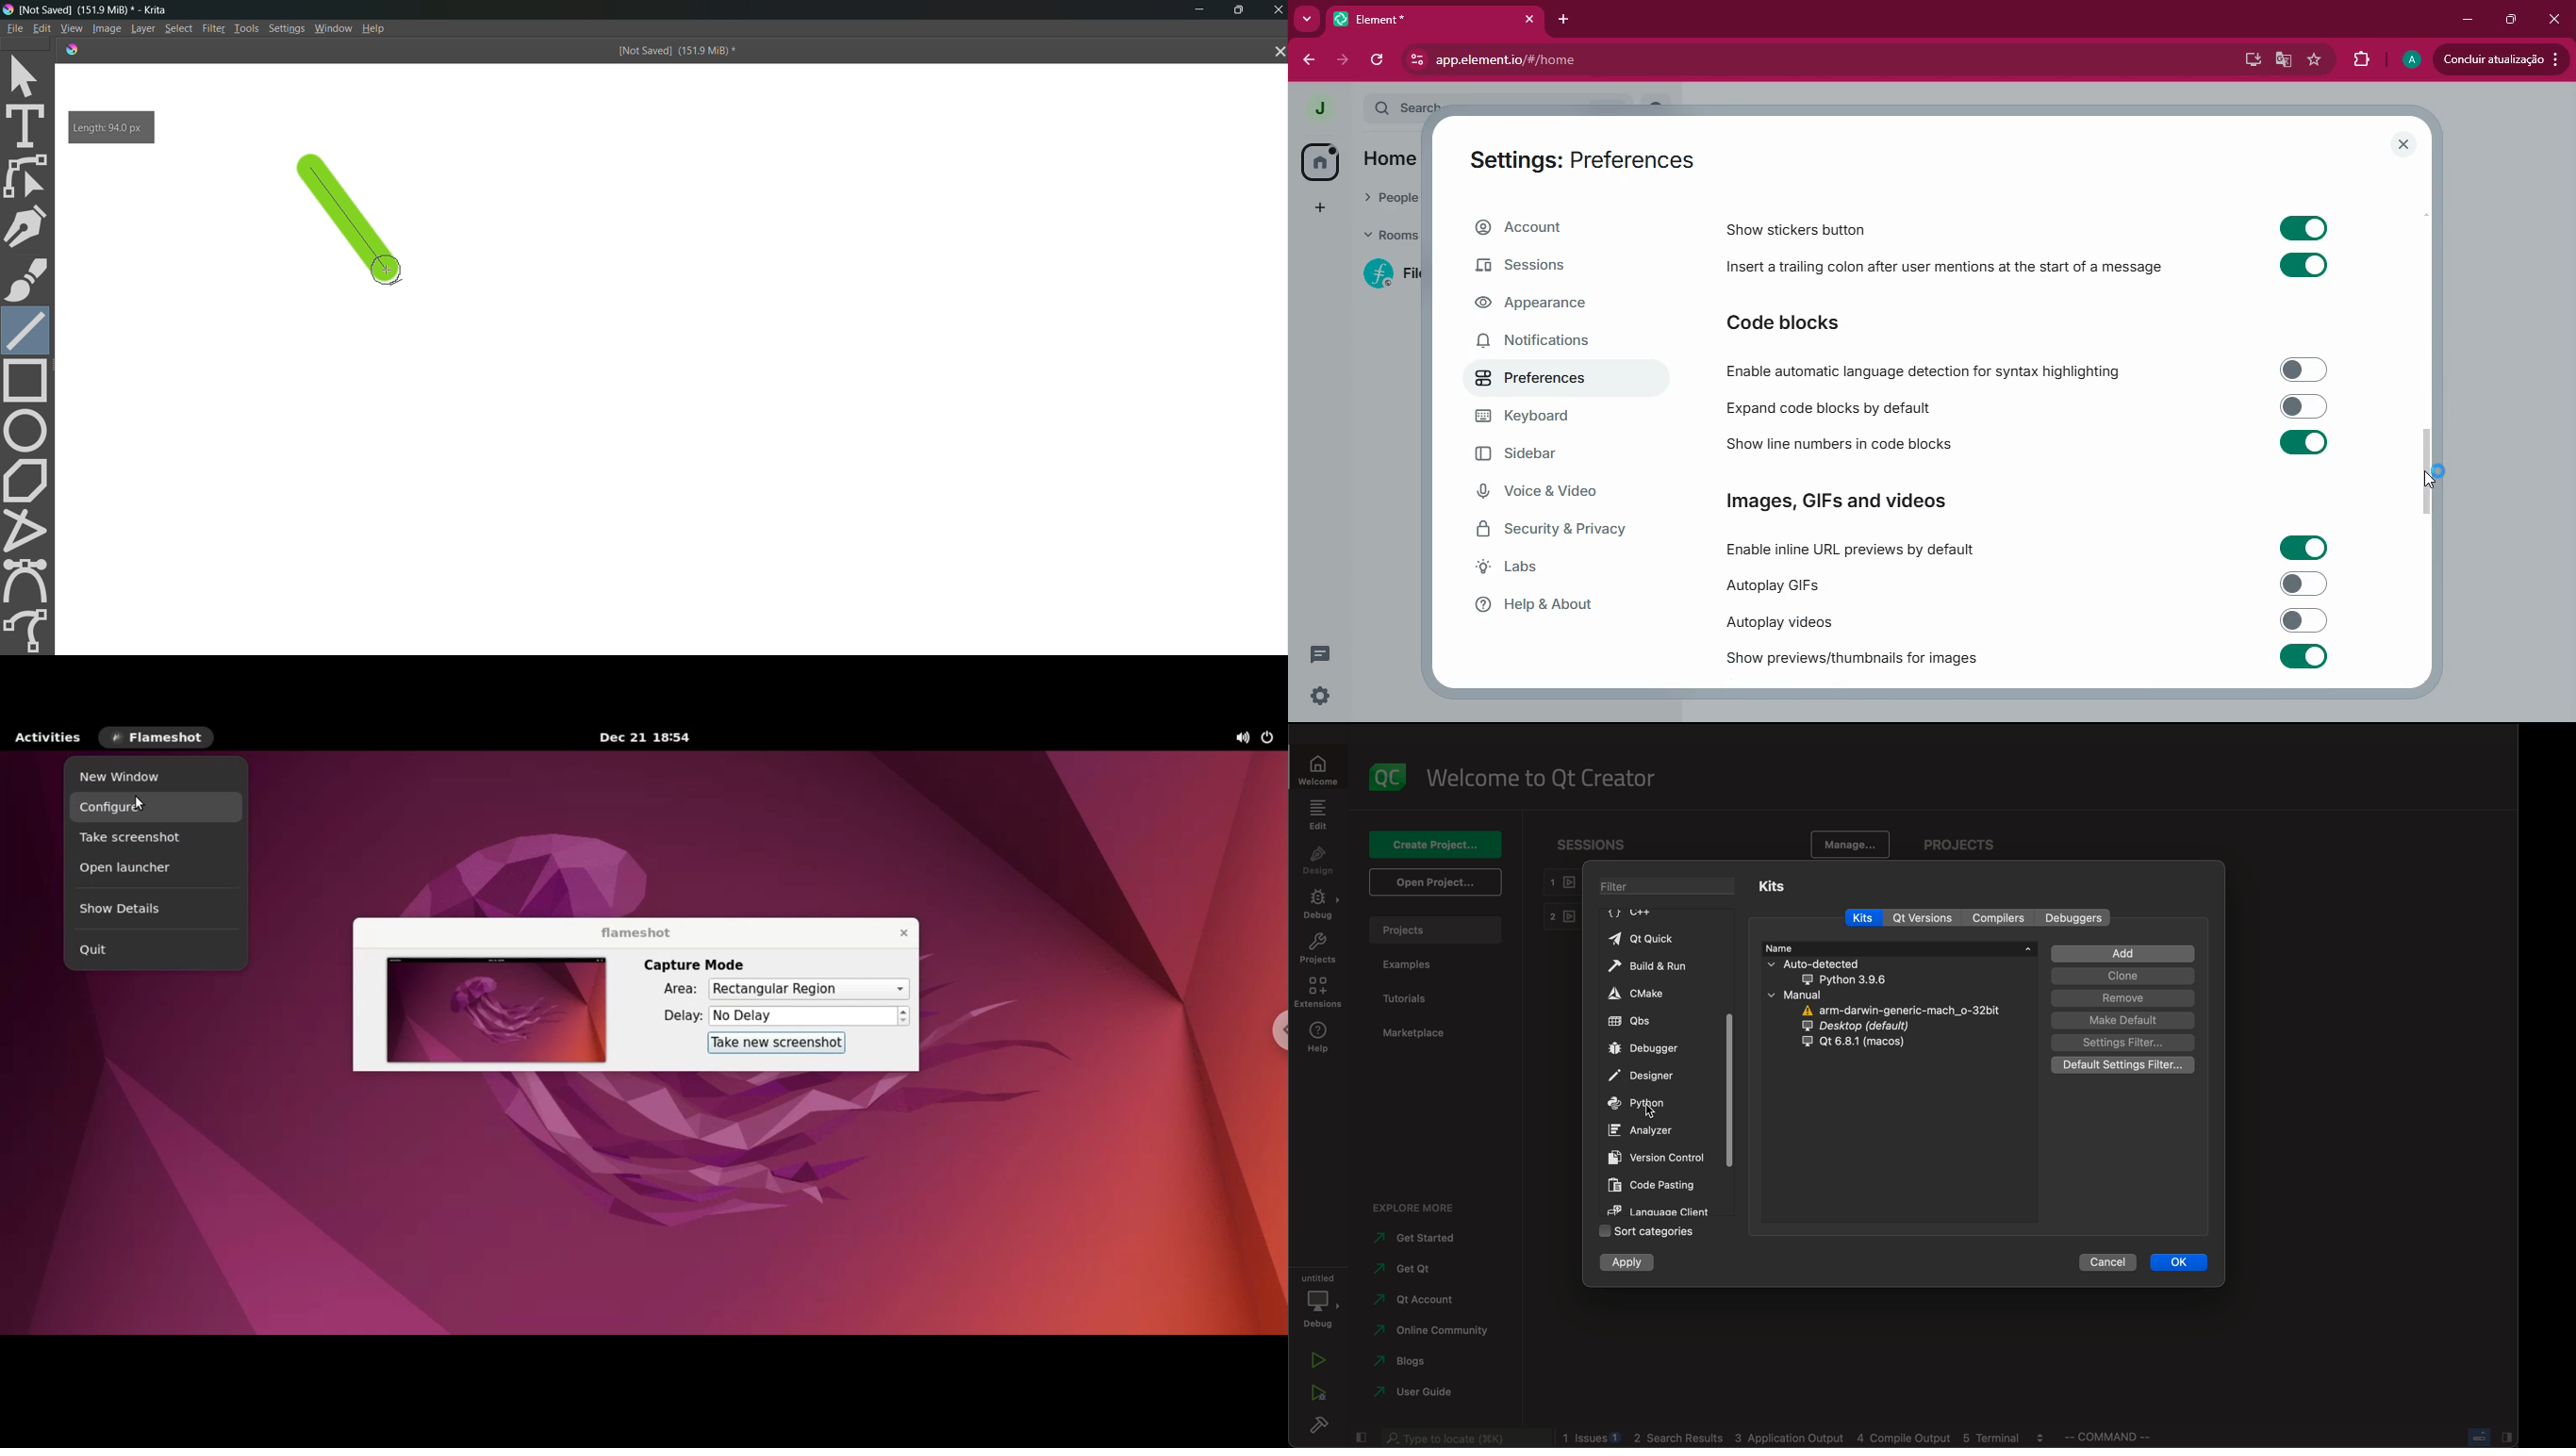 The image size is (2576, 1456). What do you see at coordinates (1830, 408) in the screenshot?
I see `Expand code blocks by default` at bounding box center [1830, 408].